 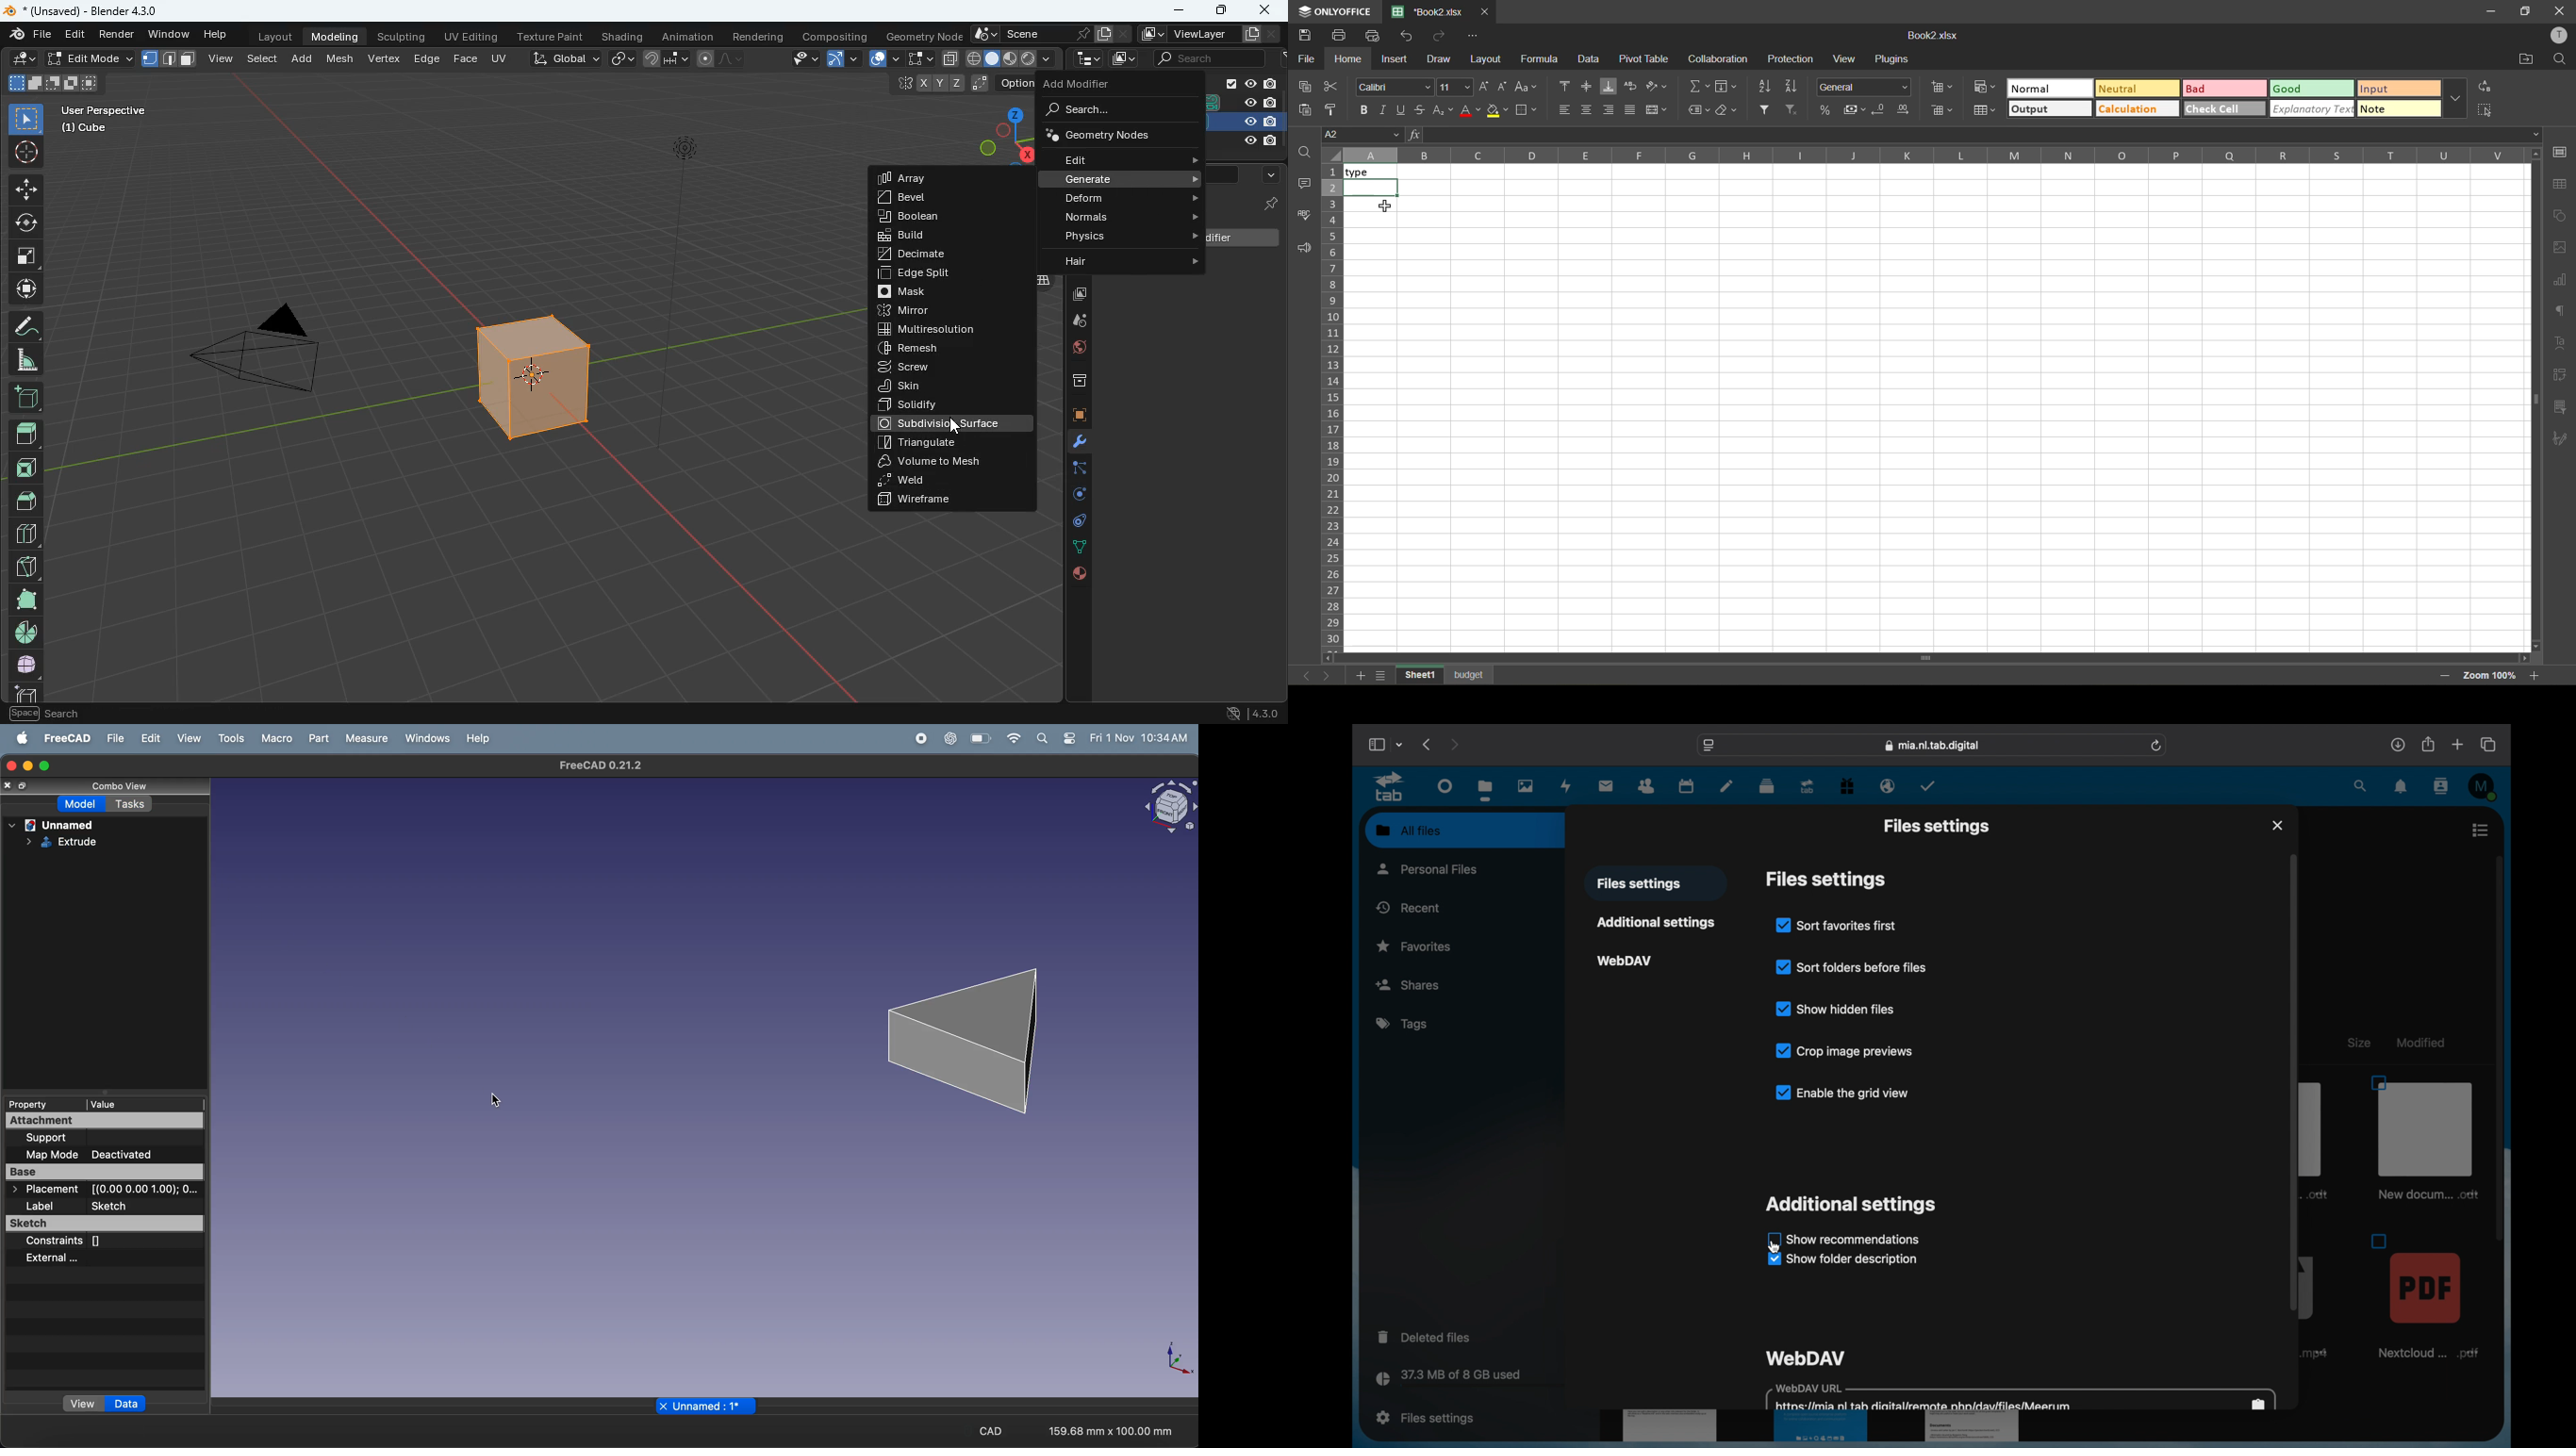 What do you see at coordinates (2560, 154) in the screenshot?
I see `cell settings` at bounding box center [2560, 154].